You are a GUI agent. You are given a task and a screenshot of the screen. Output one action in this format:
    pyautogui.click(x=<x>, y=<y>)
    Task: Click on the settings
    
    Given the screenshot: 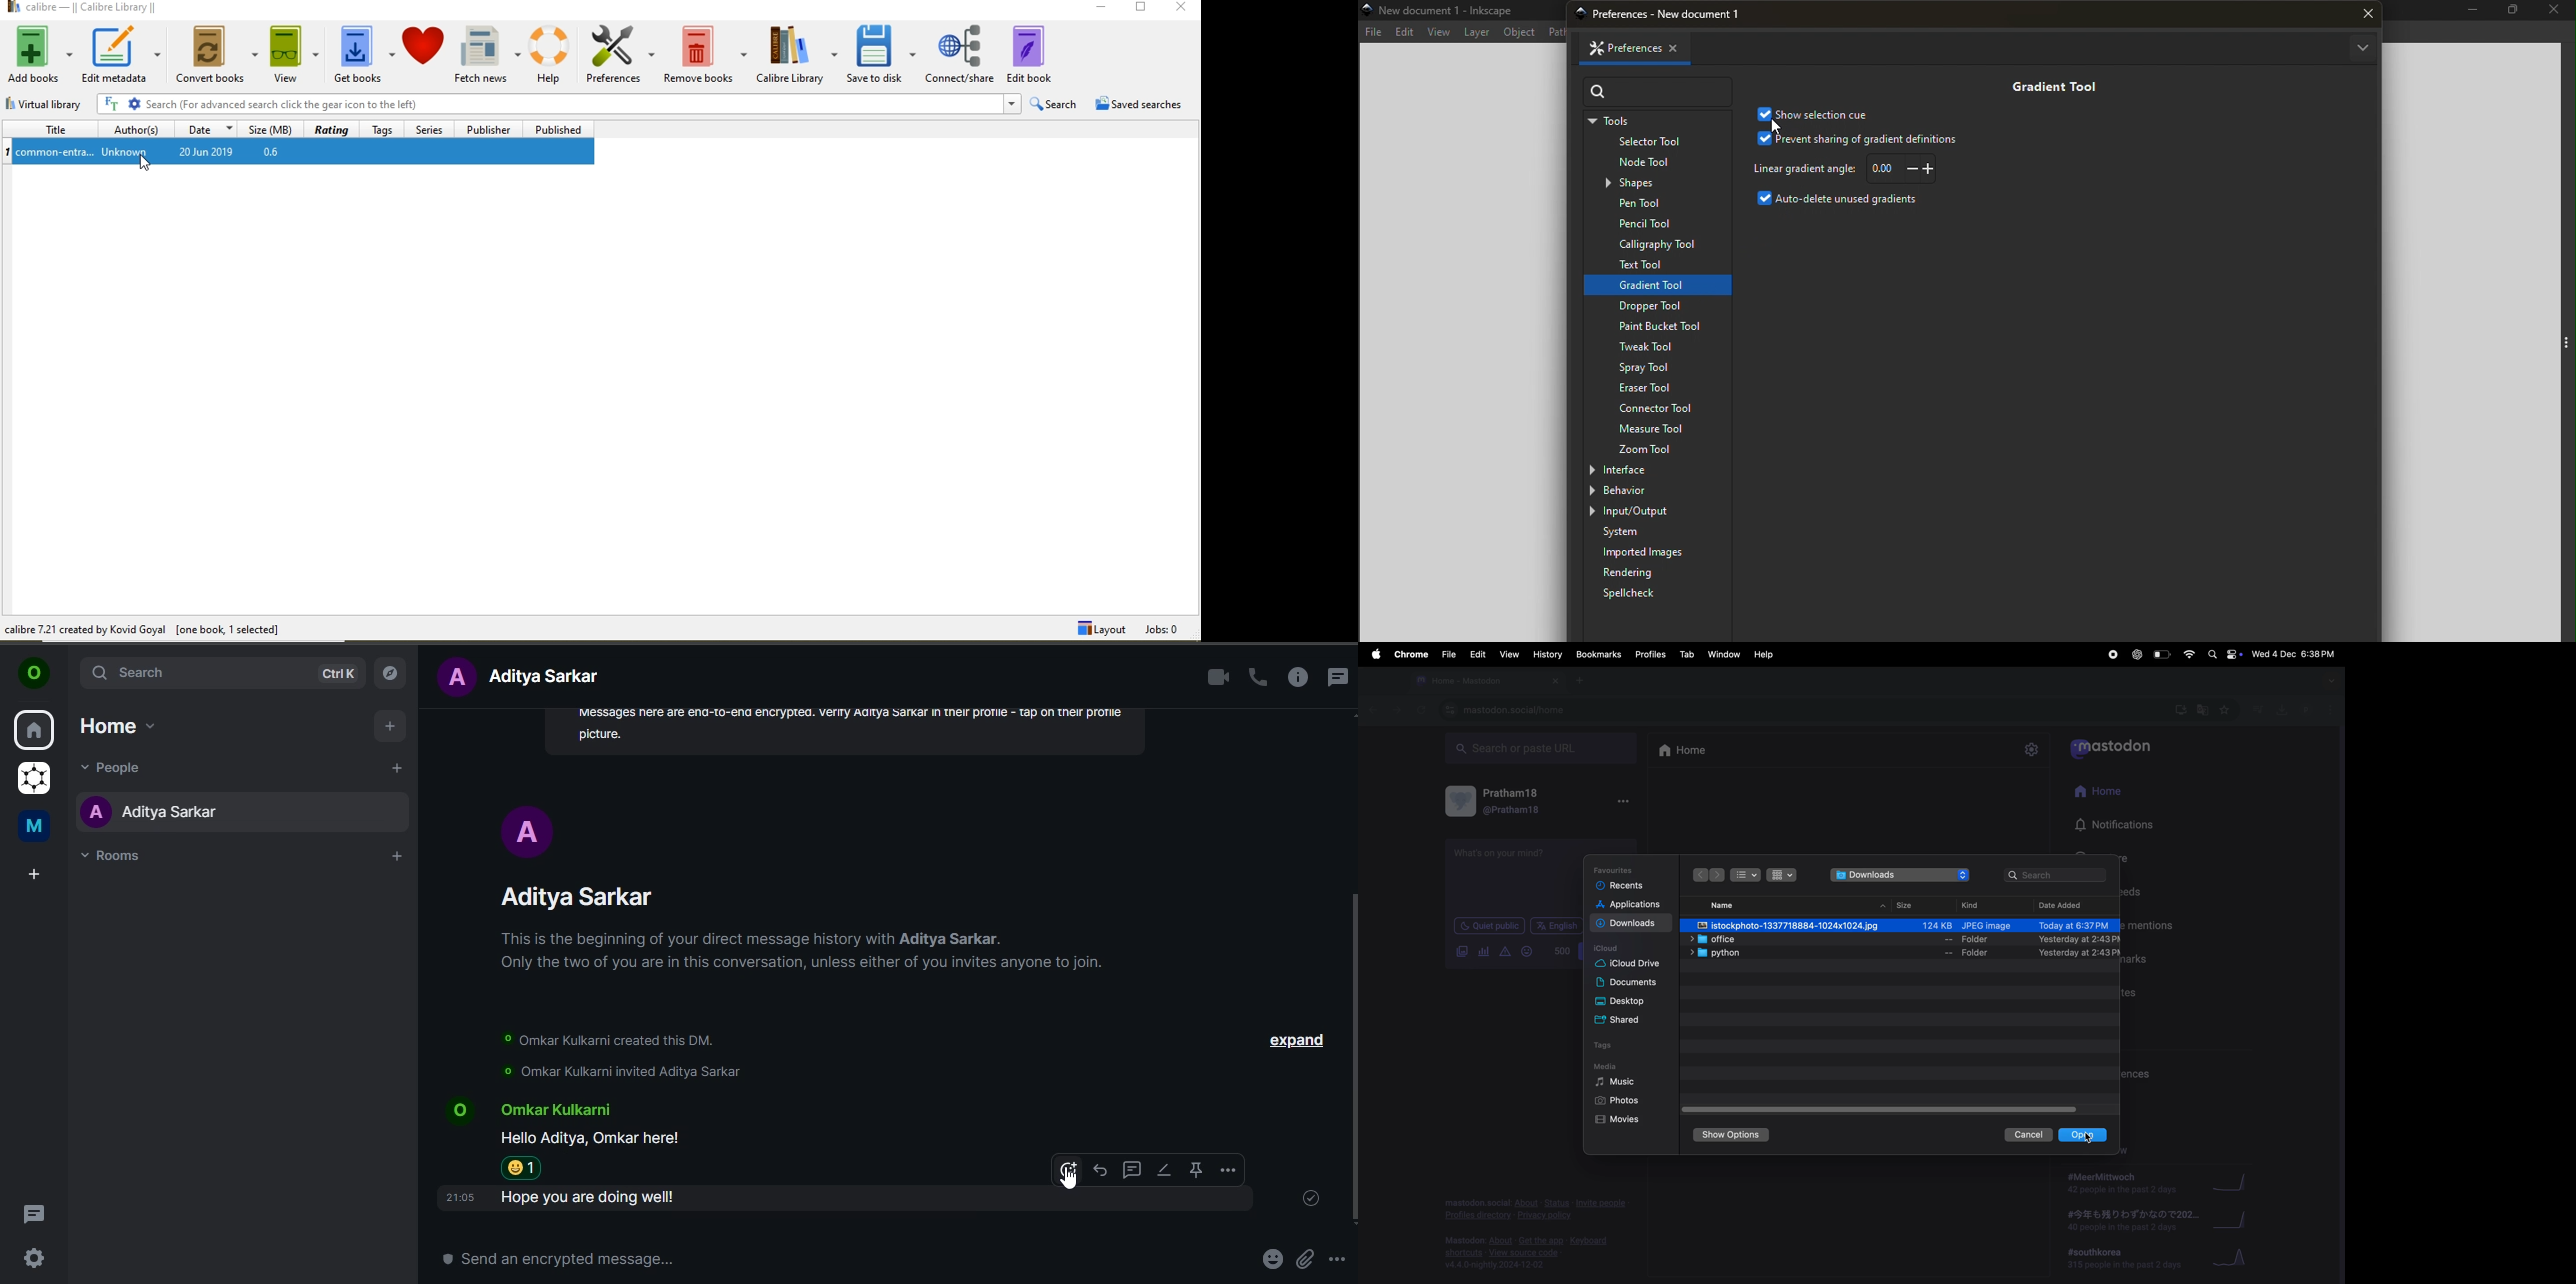 What is the action you would take?
    pyautogui.click(x=2030, y=749)
    